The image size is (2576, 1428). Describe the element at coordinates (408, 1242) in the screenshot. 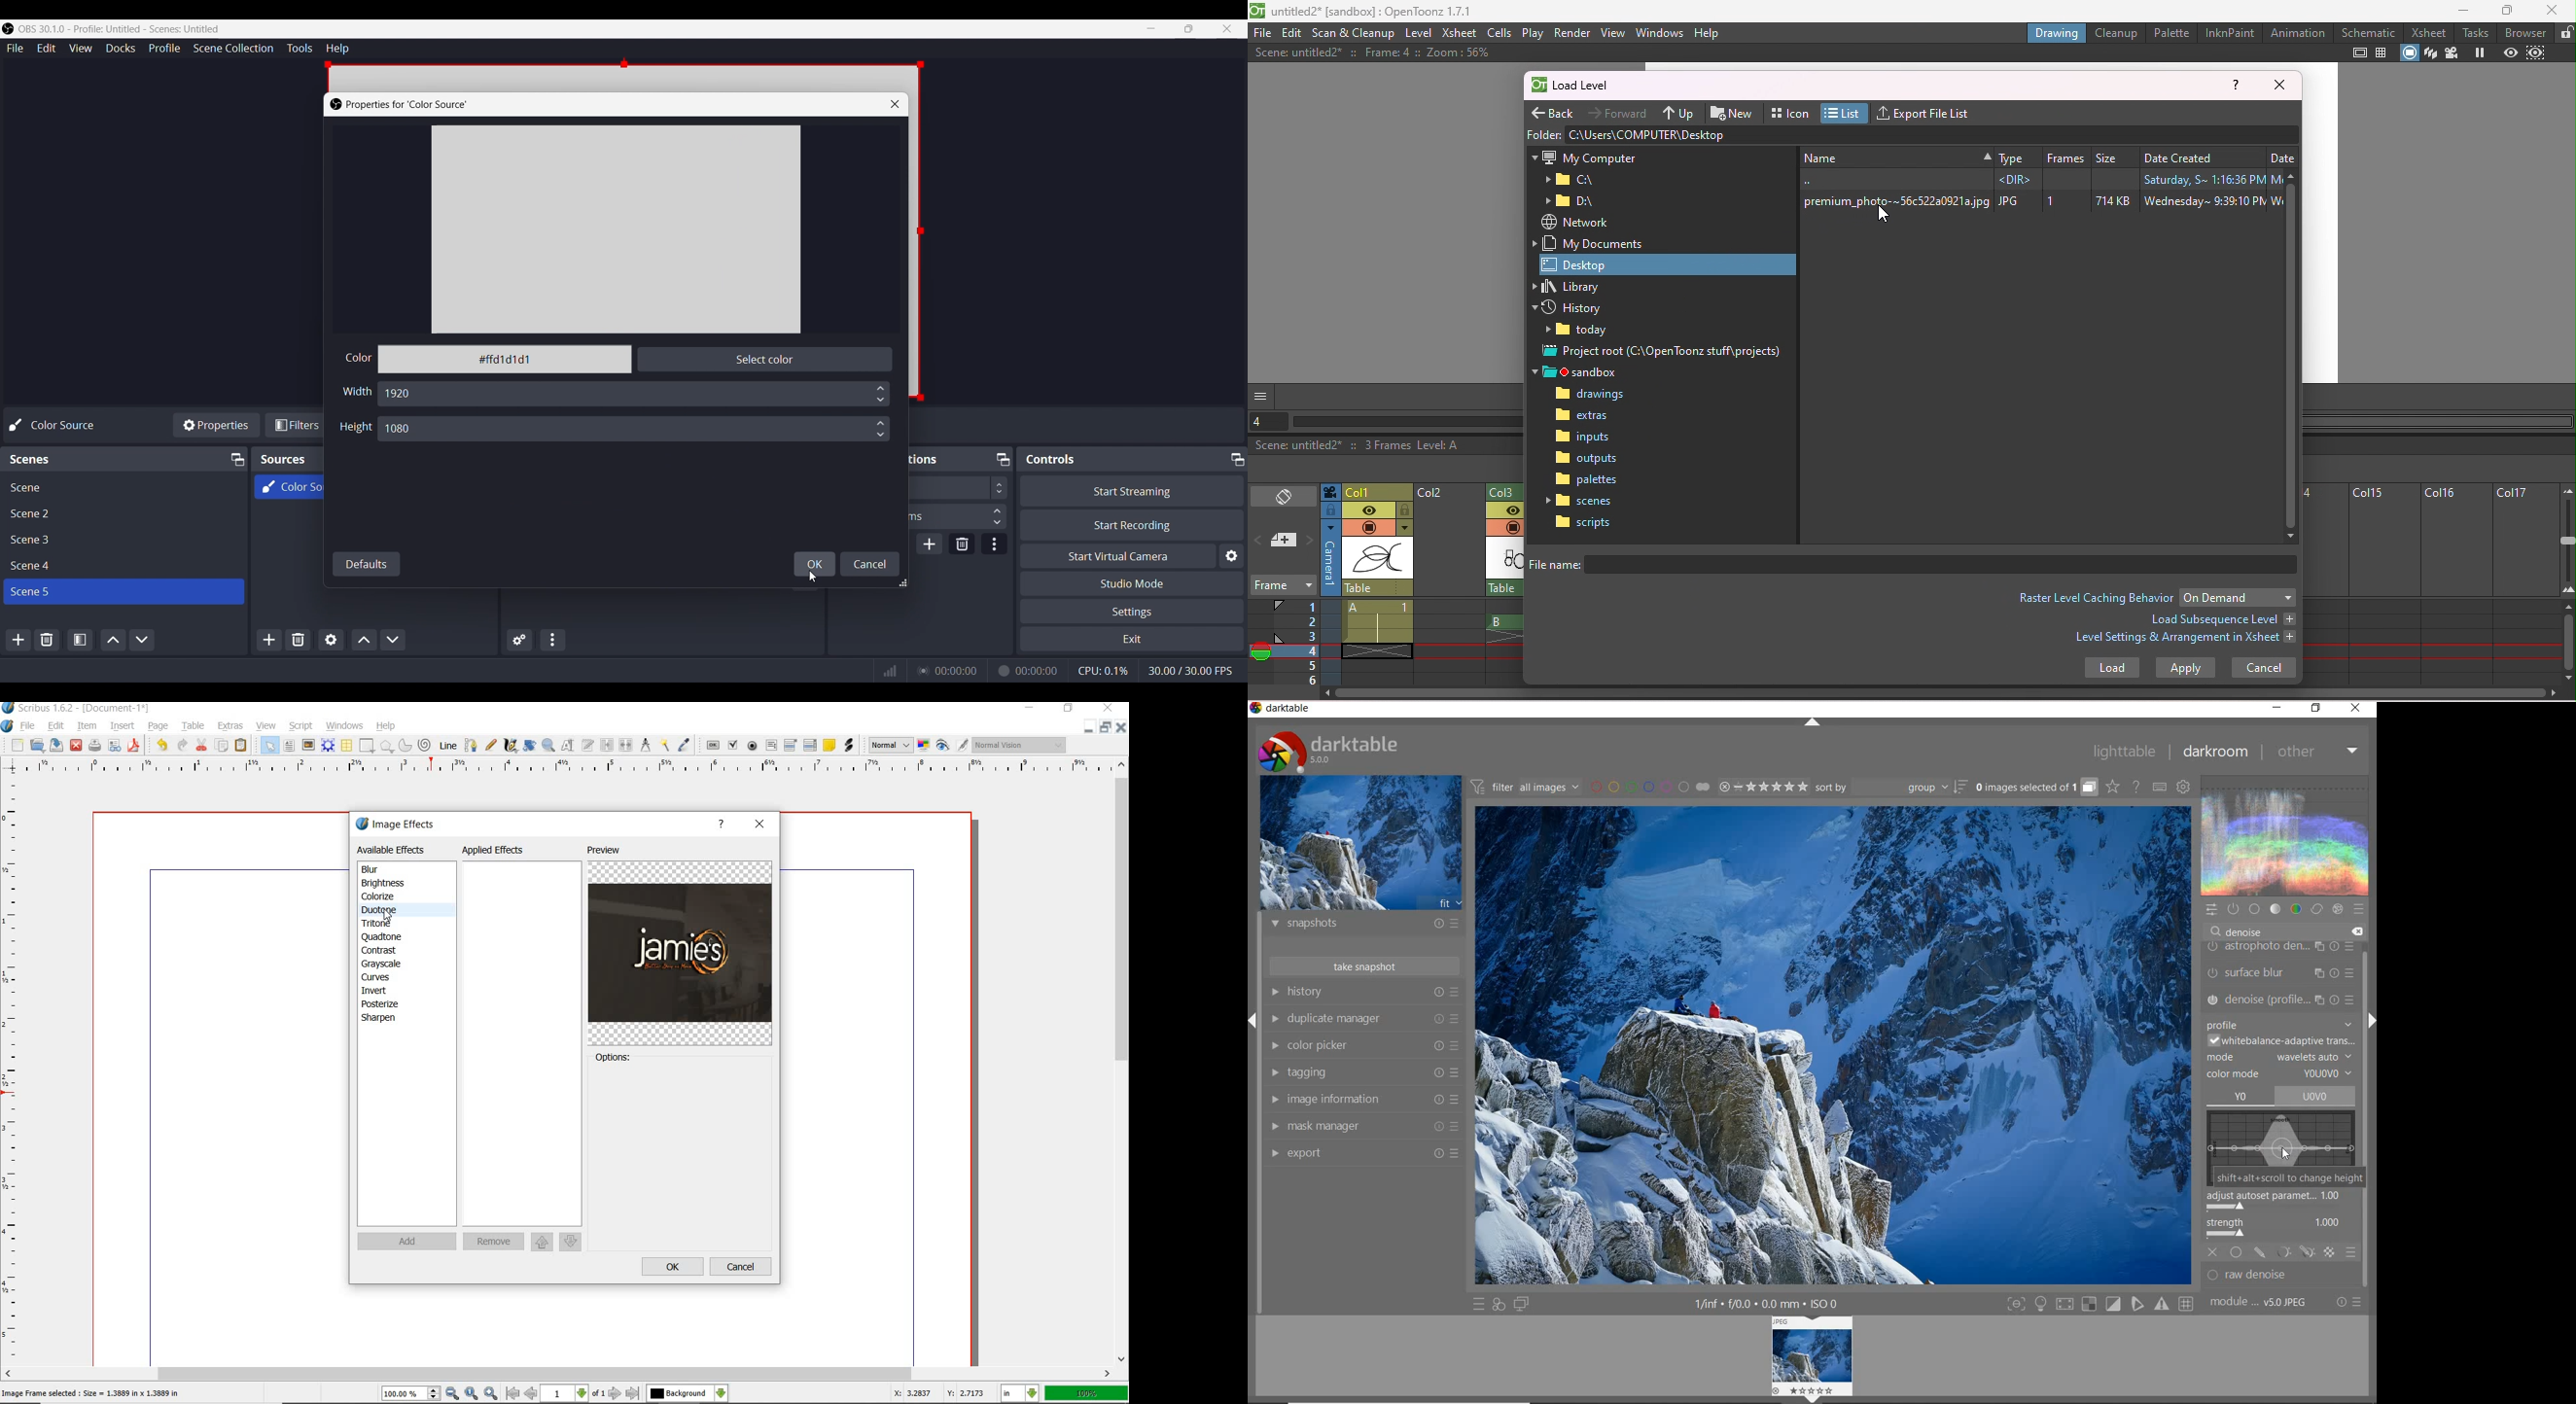

I see `add` at that location.